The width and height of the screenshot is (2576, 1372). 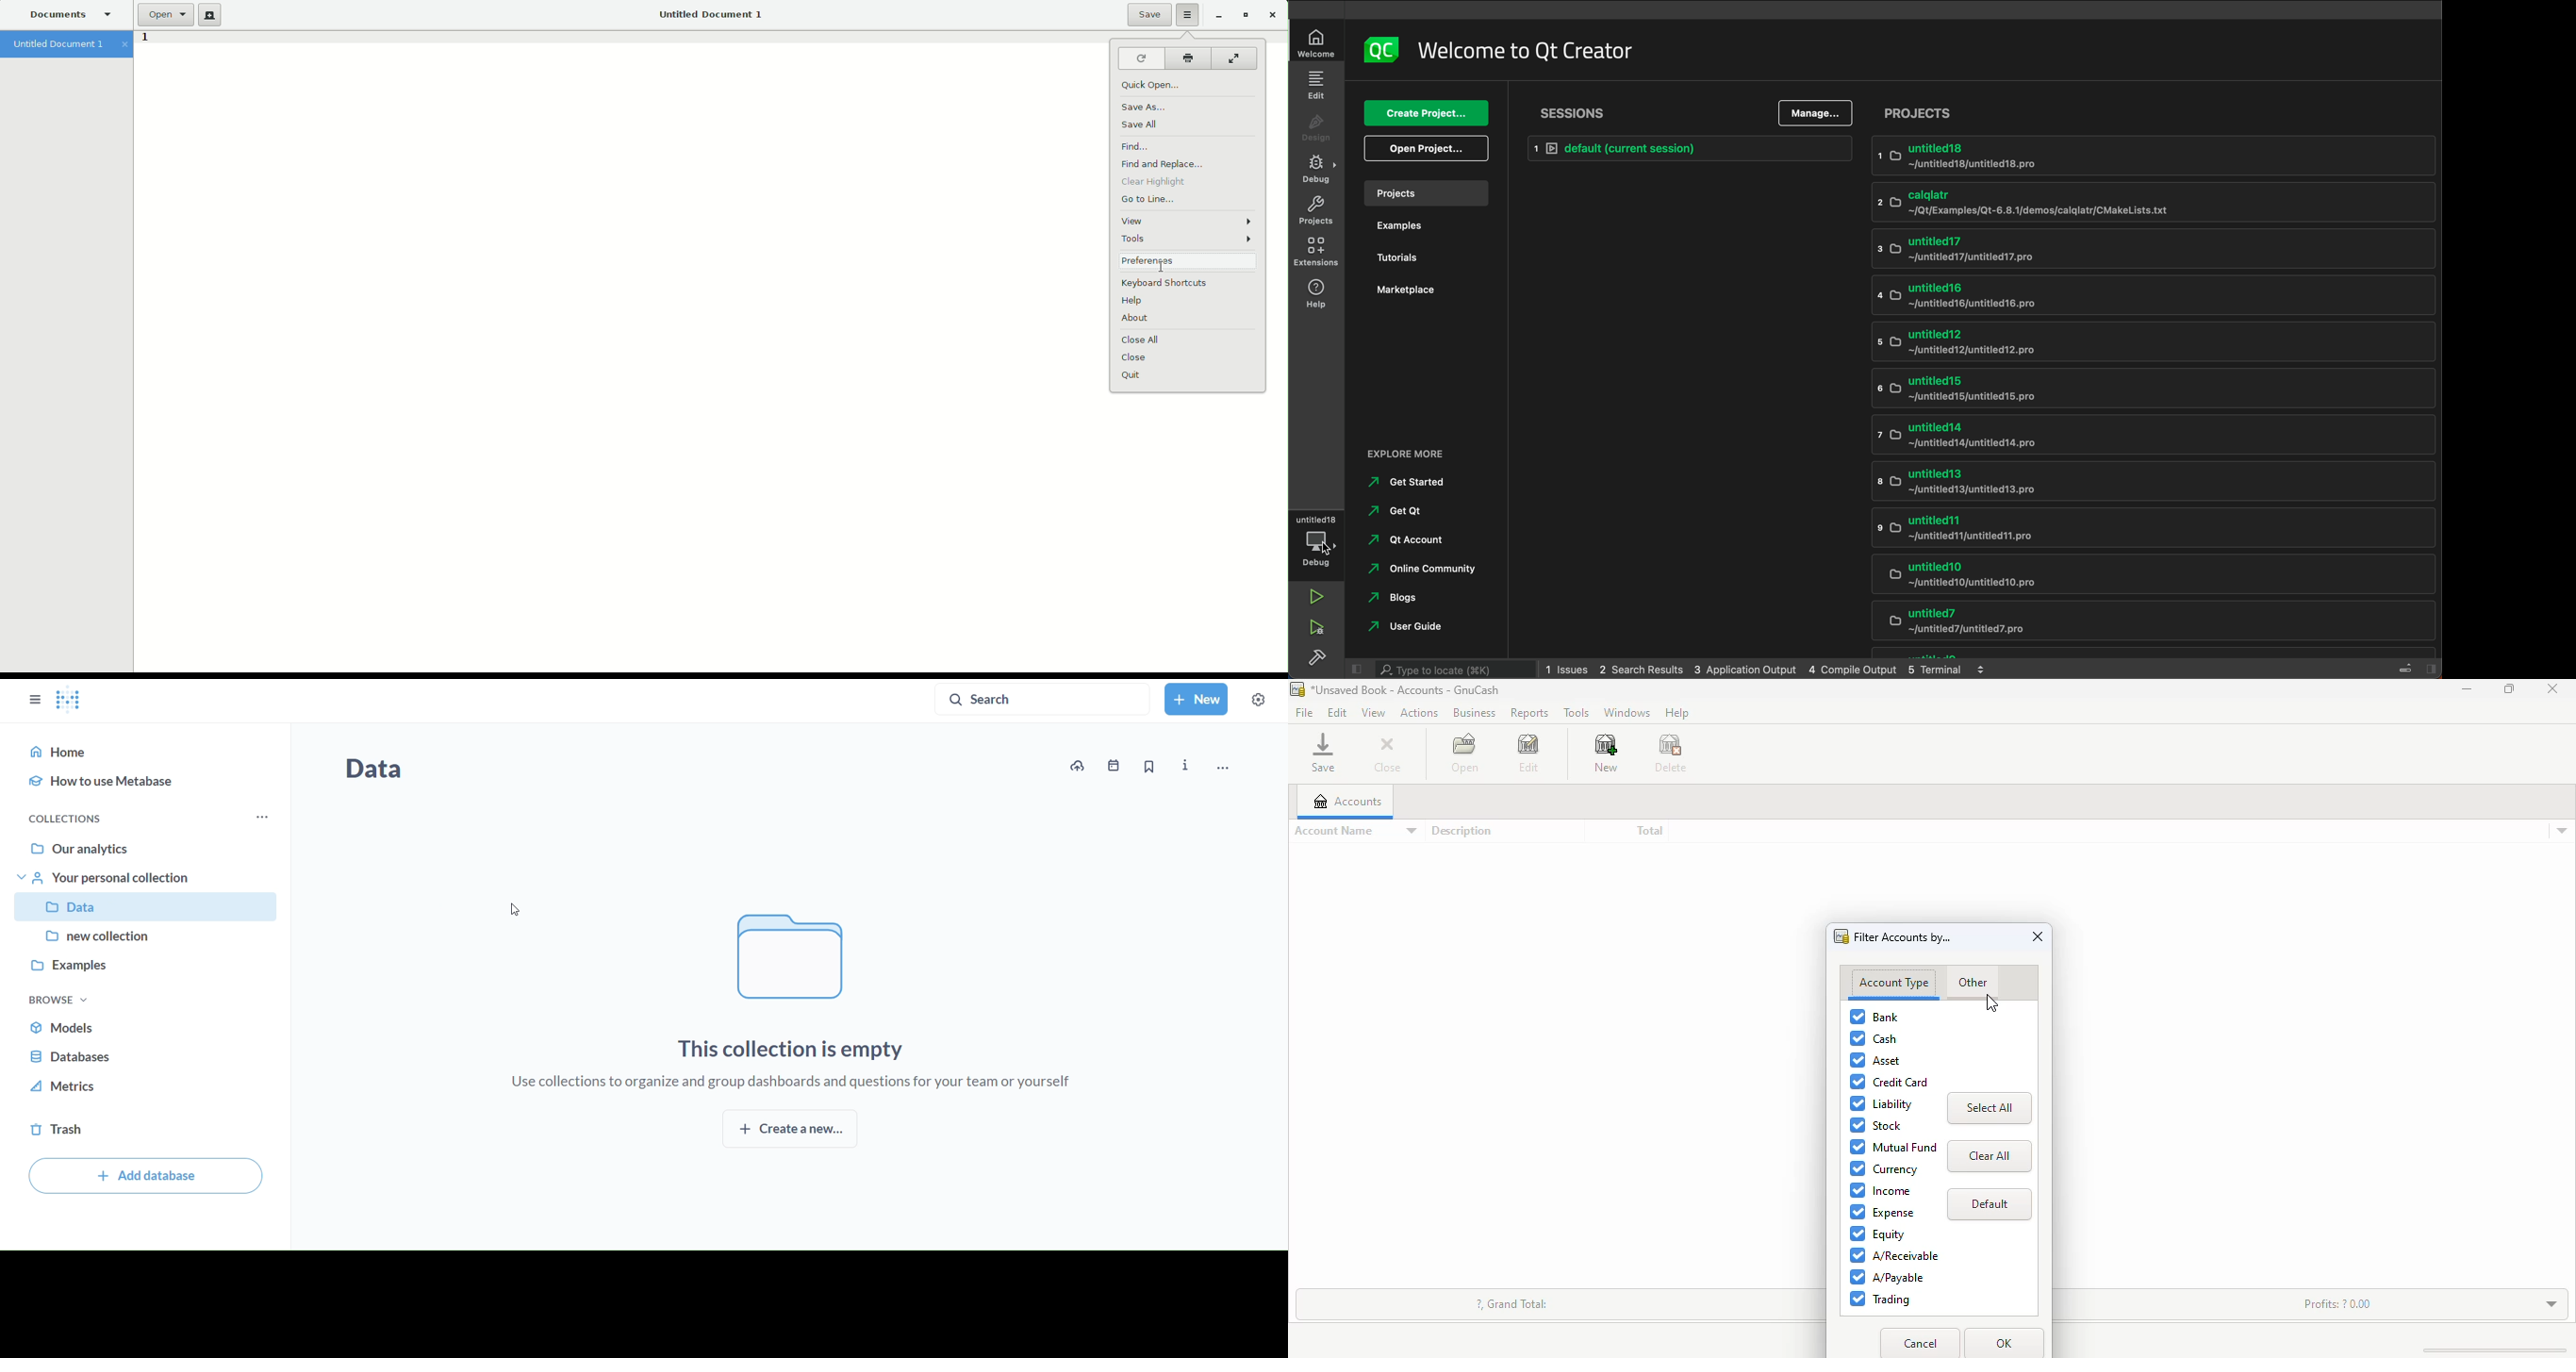 I want to click on started, so click(x=1411, y=483).